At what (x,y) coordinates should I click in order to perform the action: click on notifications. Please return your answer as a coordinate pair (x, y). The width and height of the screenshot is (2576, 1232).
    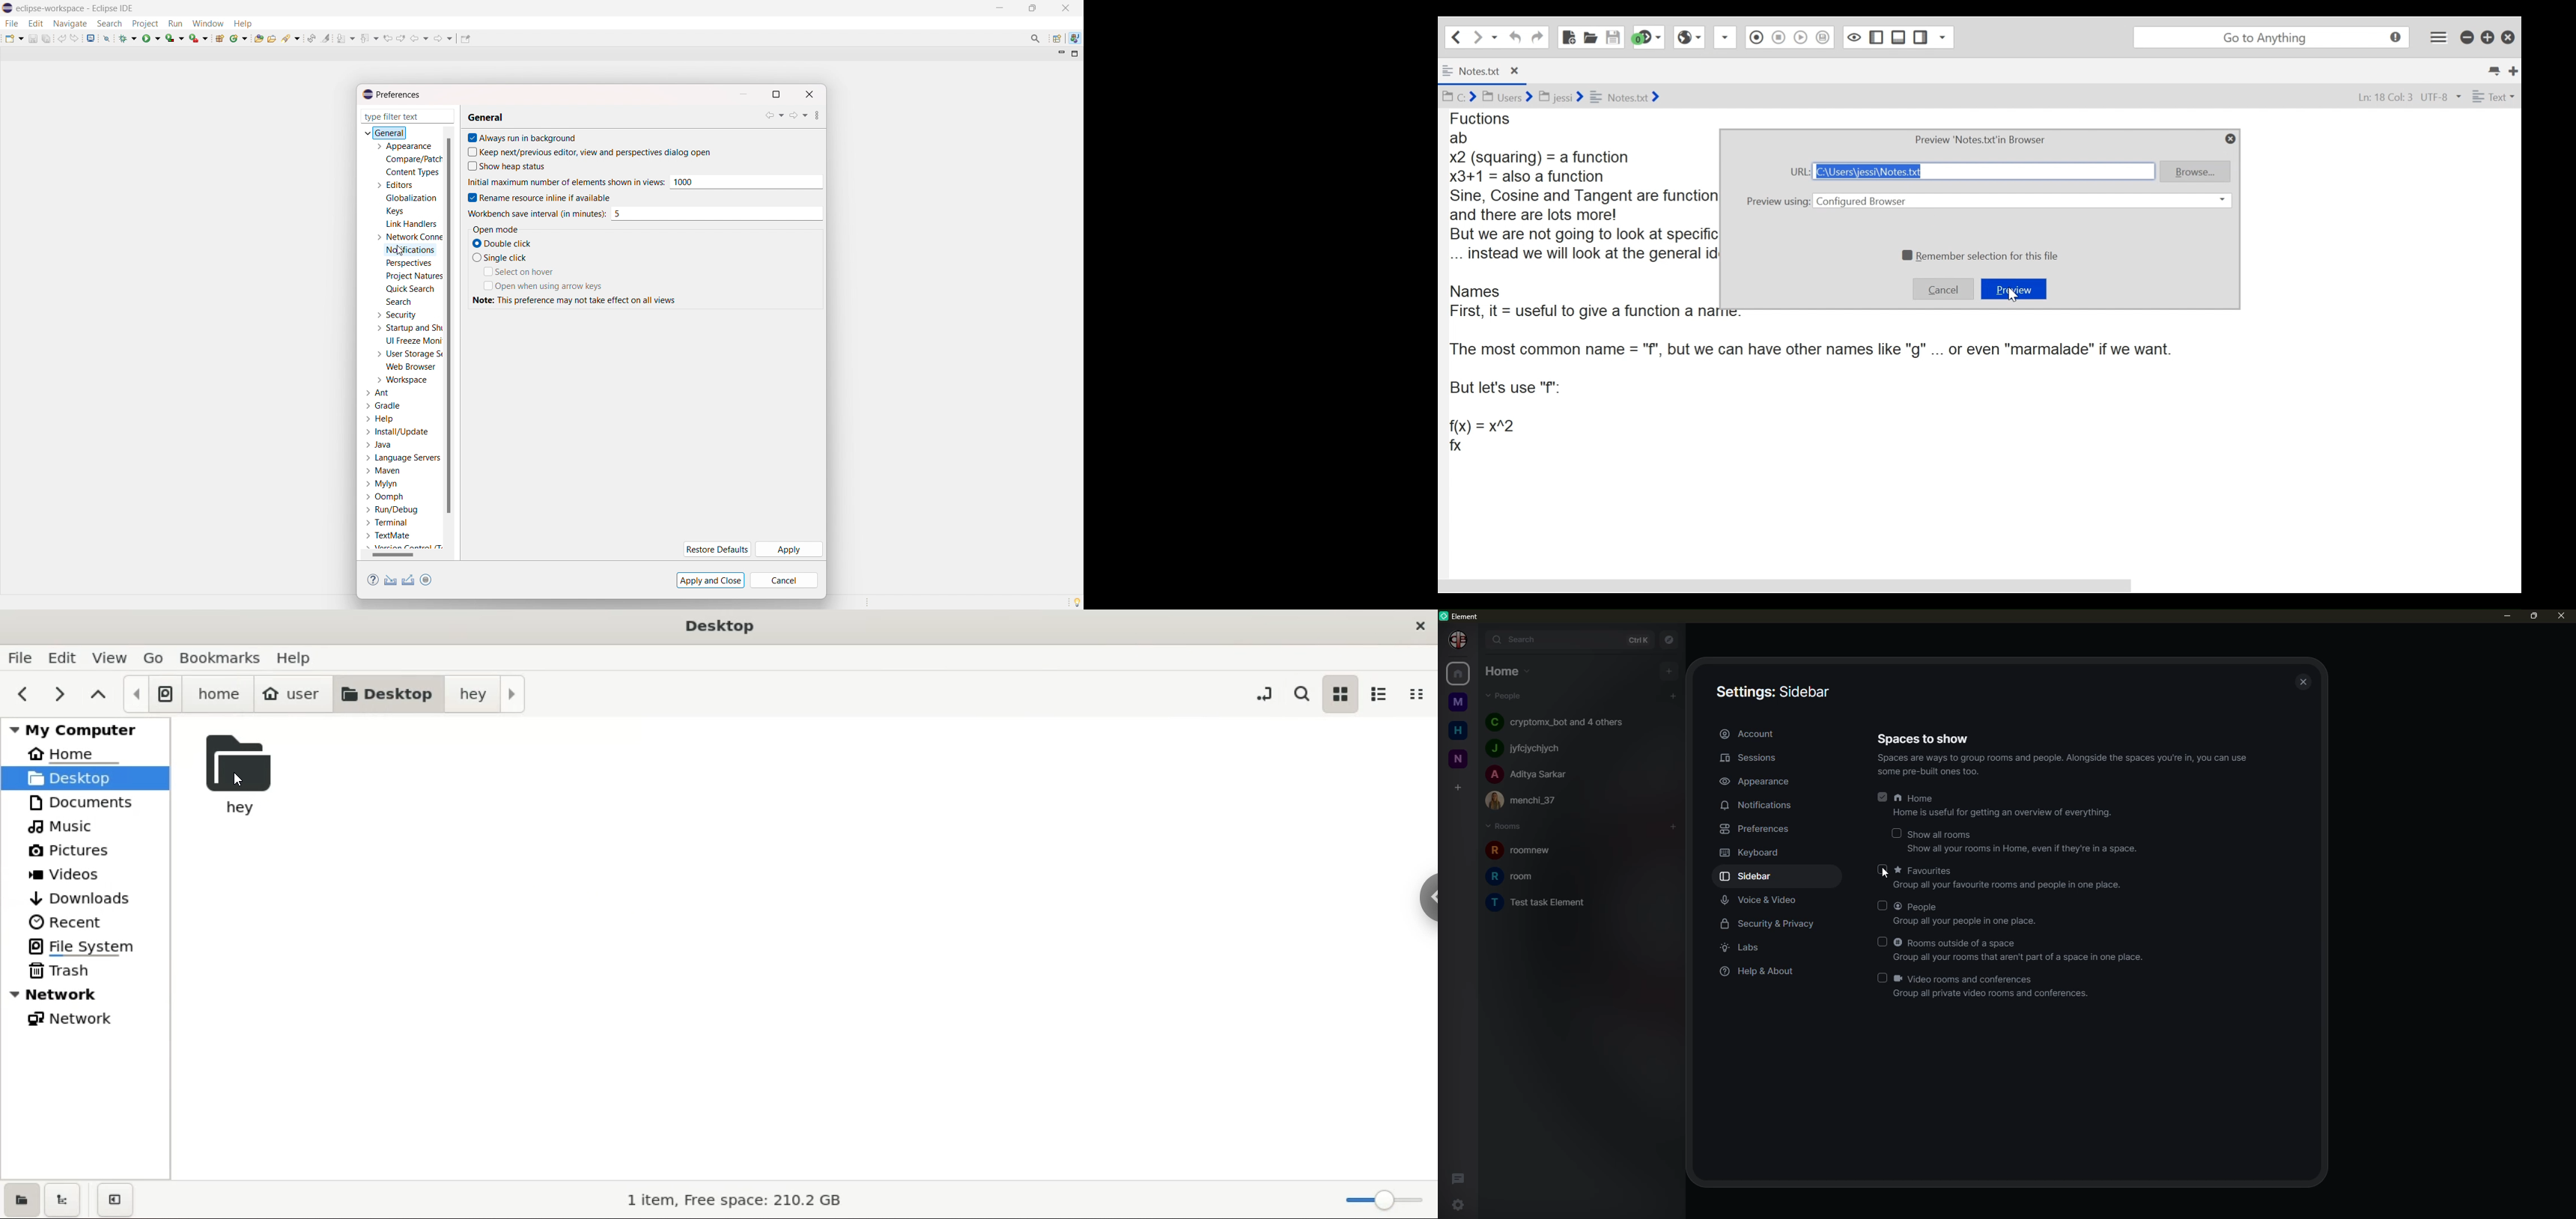
    Looking at the image, I should click on (411, 251).